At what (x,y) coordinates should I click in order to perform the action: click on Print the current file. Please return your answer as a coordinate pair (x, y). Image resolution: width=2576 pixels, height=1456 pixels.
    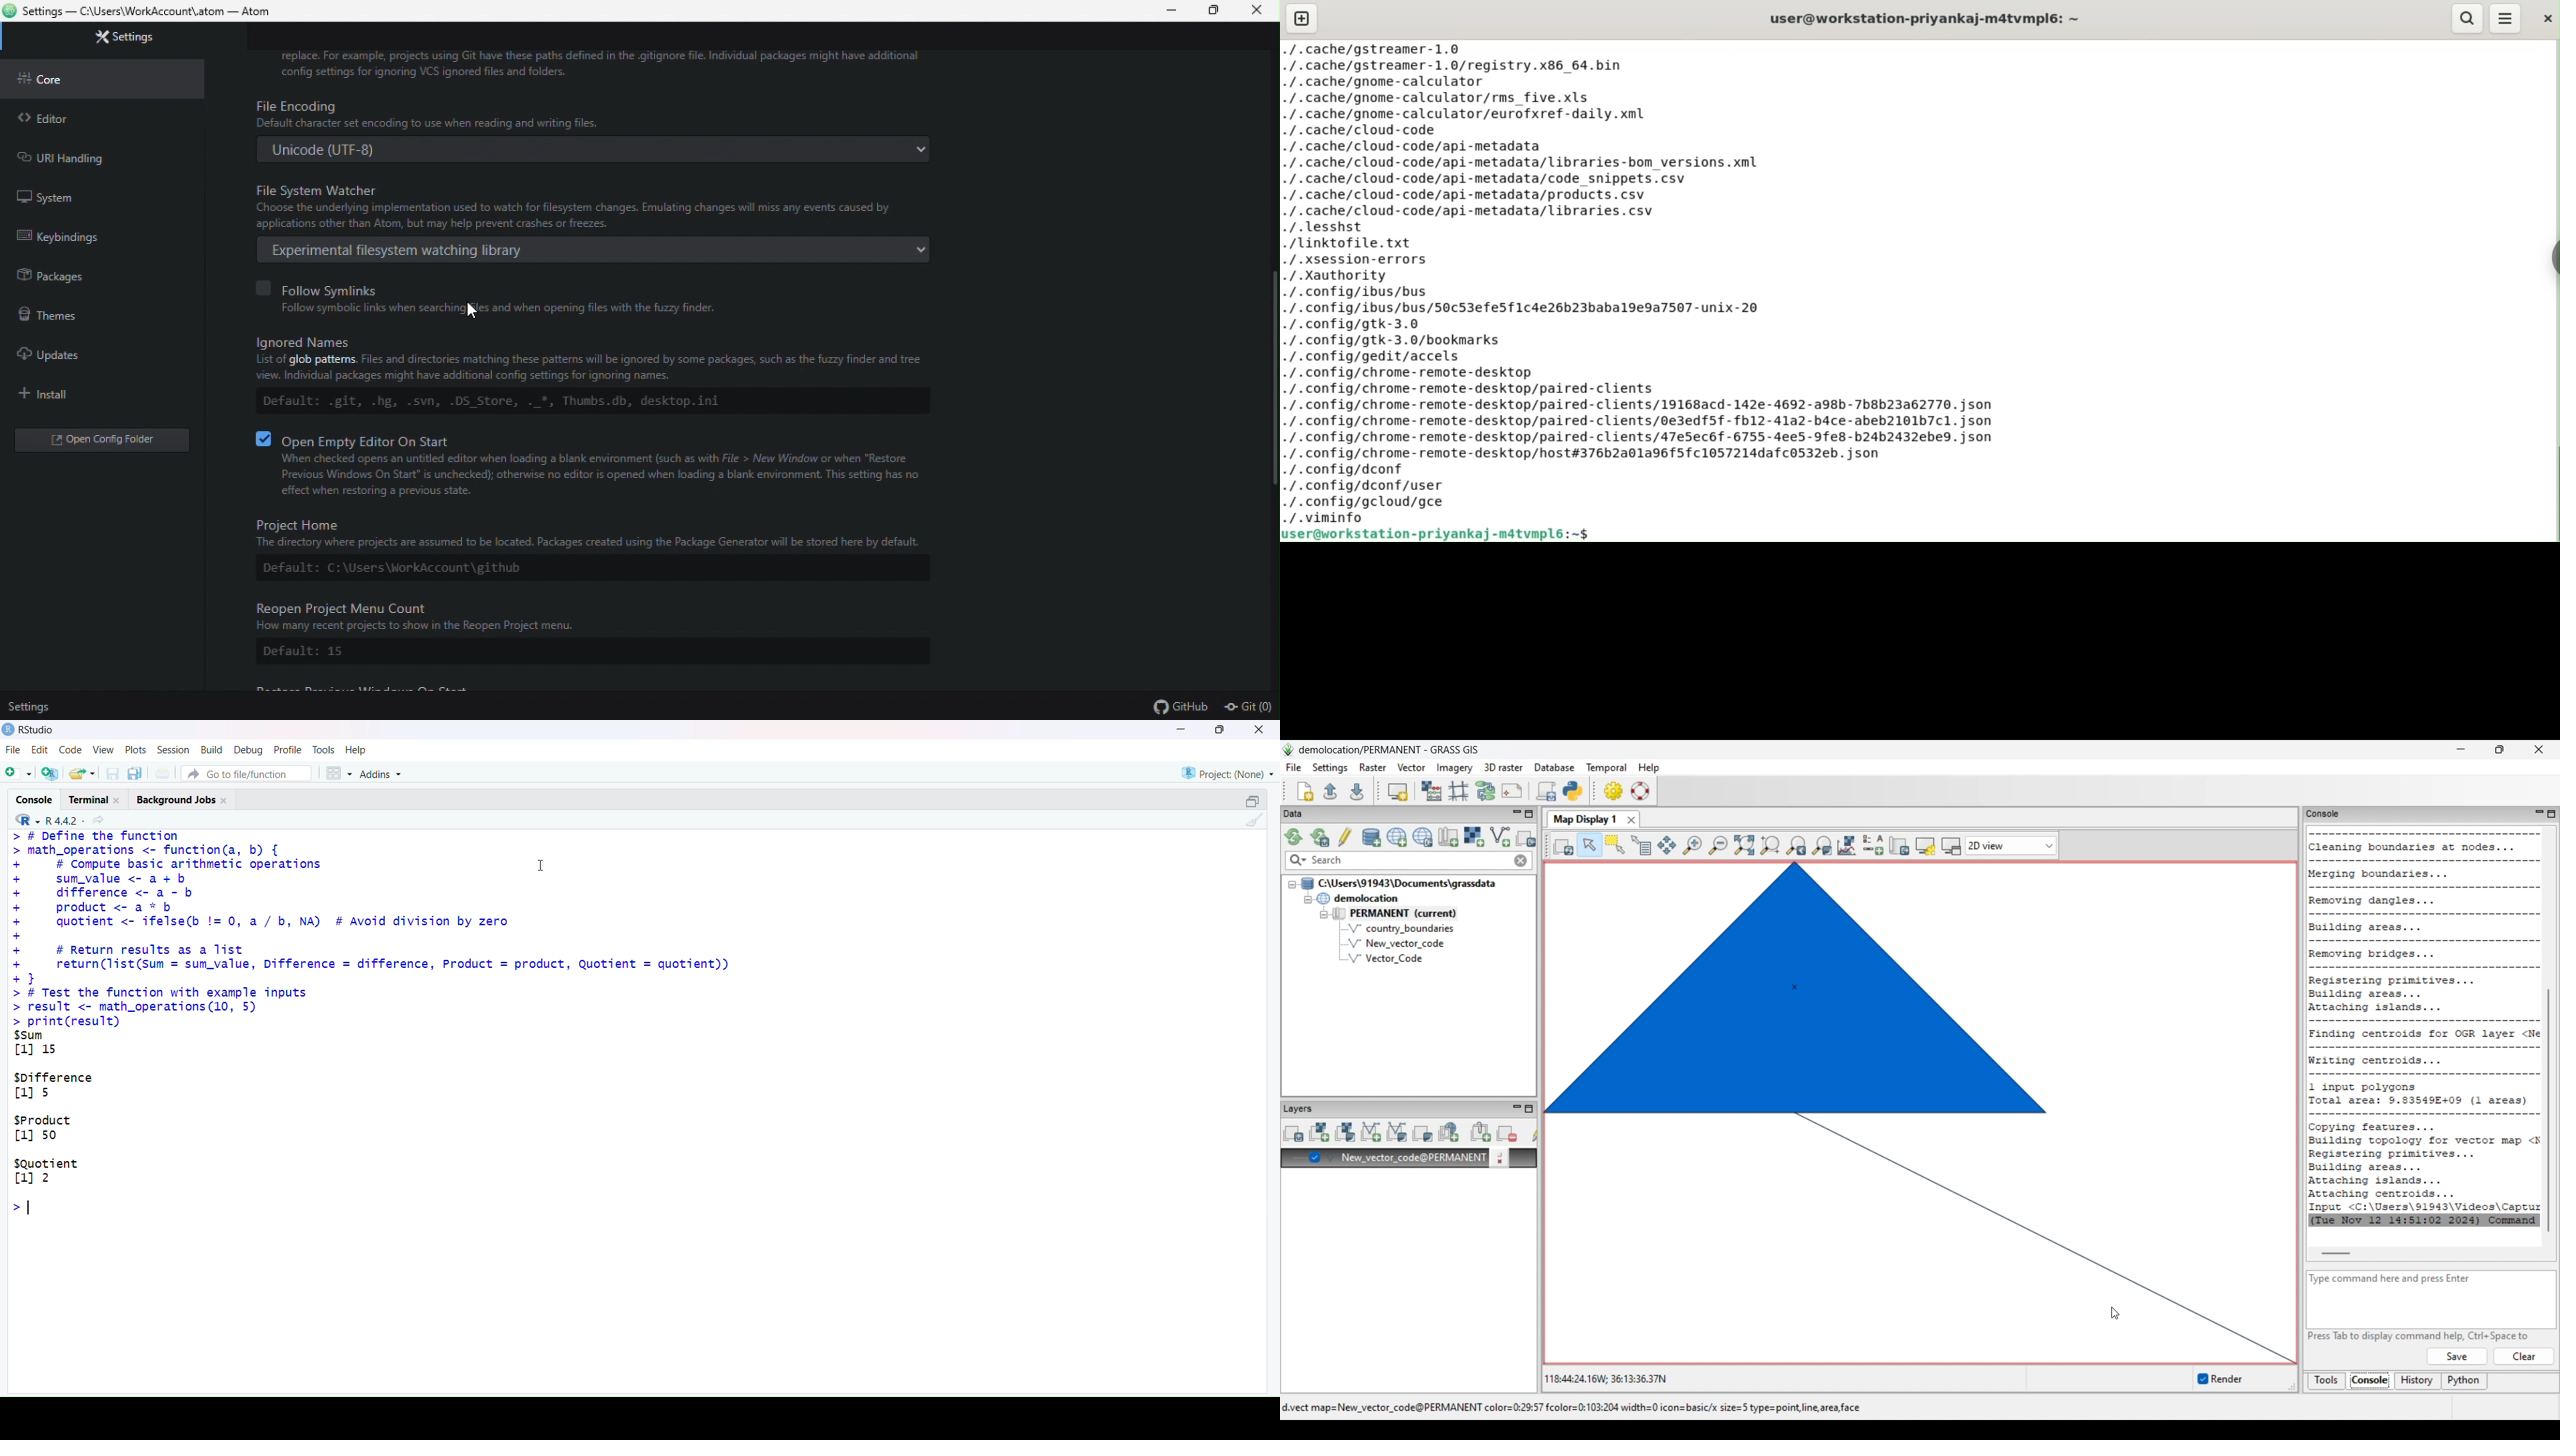
    Looking at the image, I should click on (162, 772).